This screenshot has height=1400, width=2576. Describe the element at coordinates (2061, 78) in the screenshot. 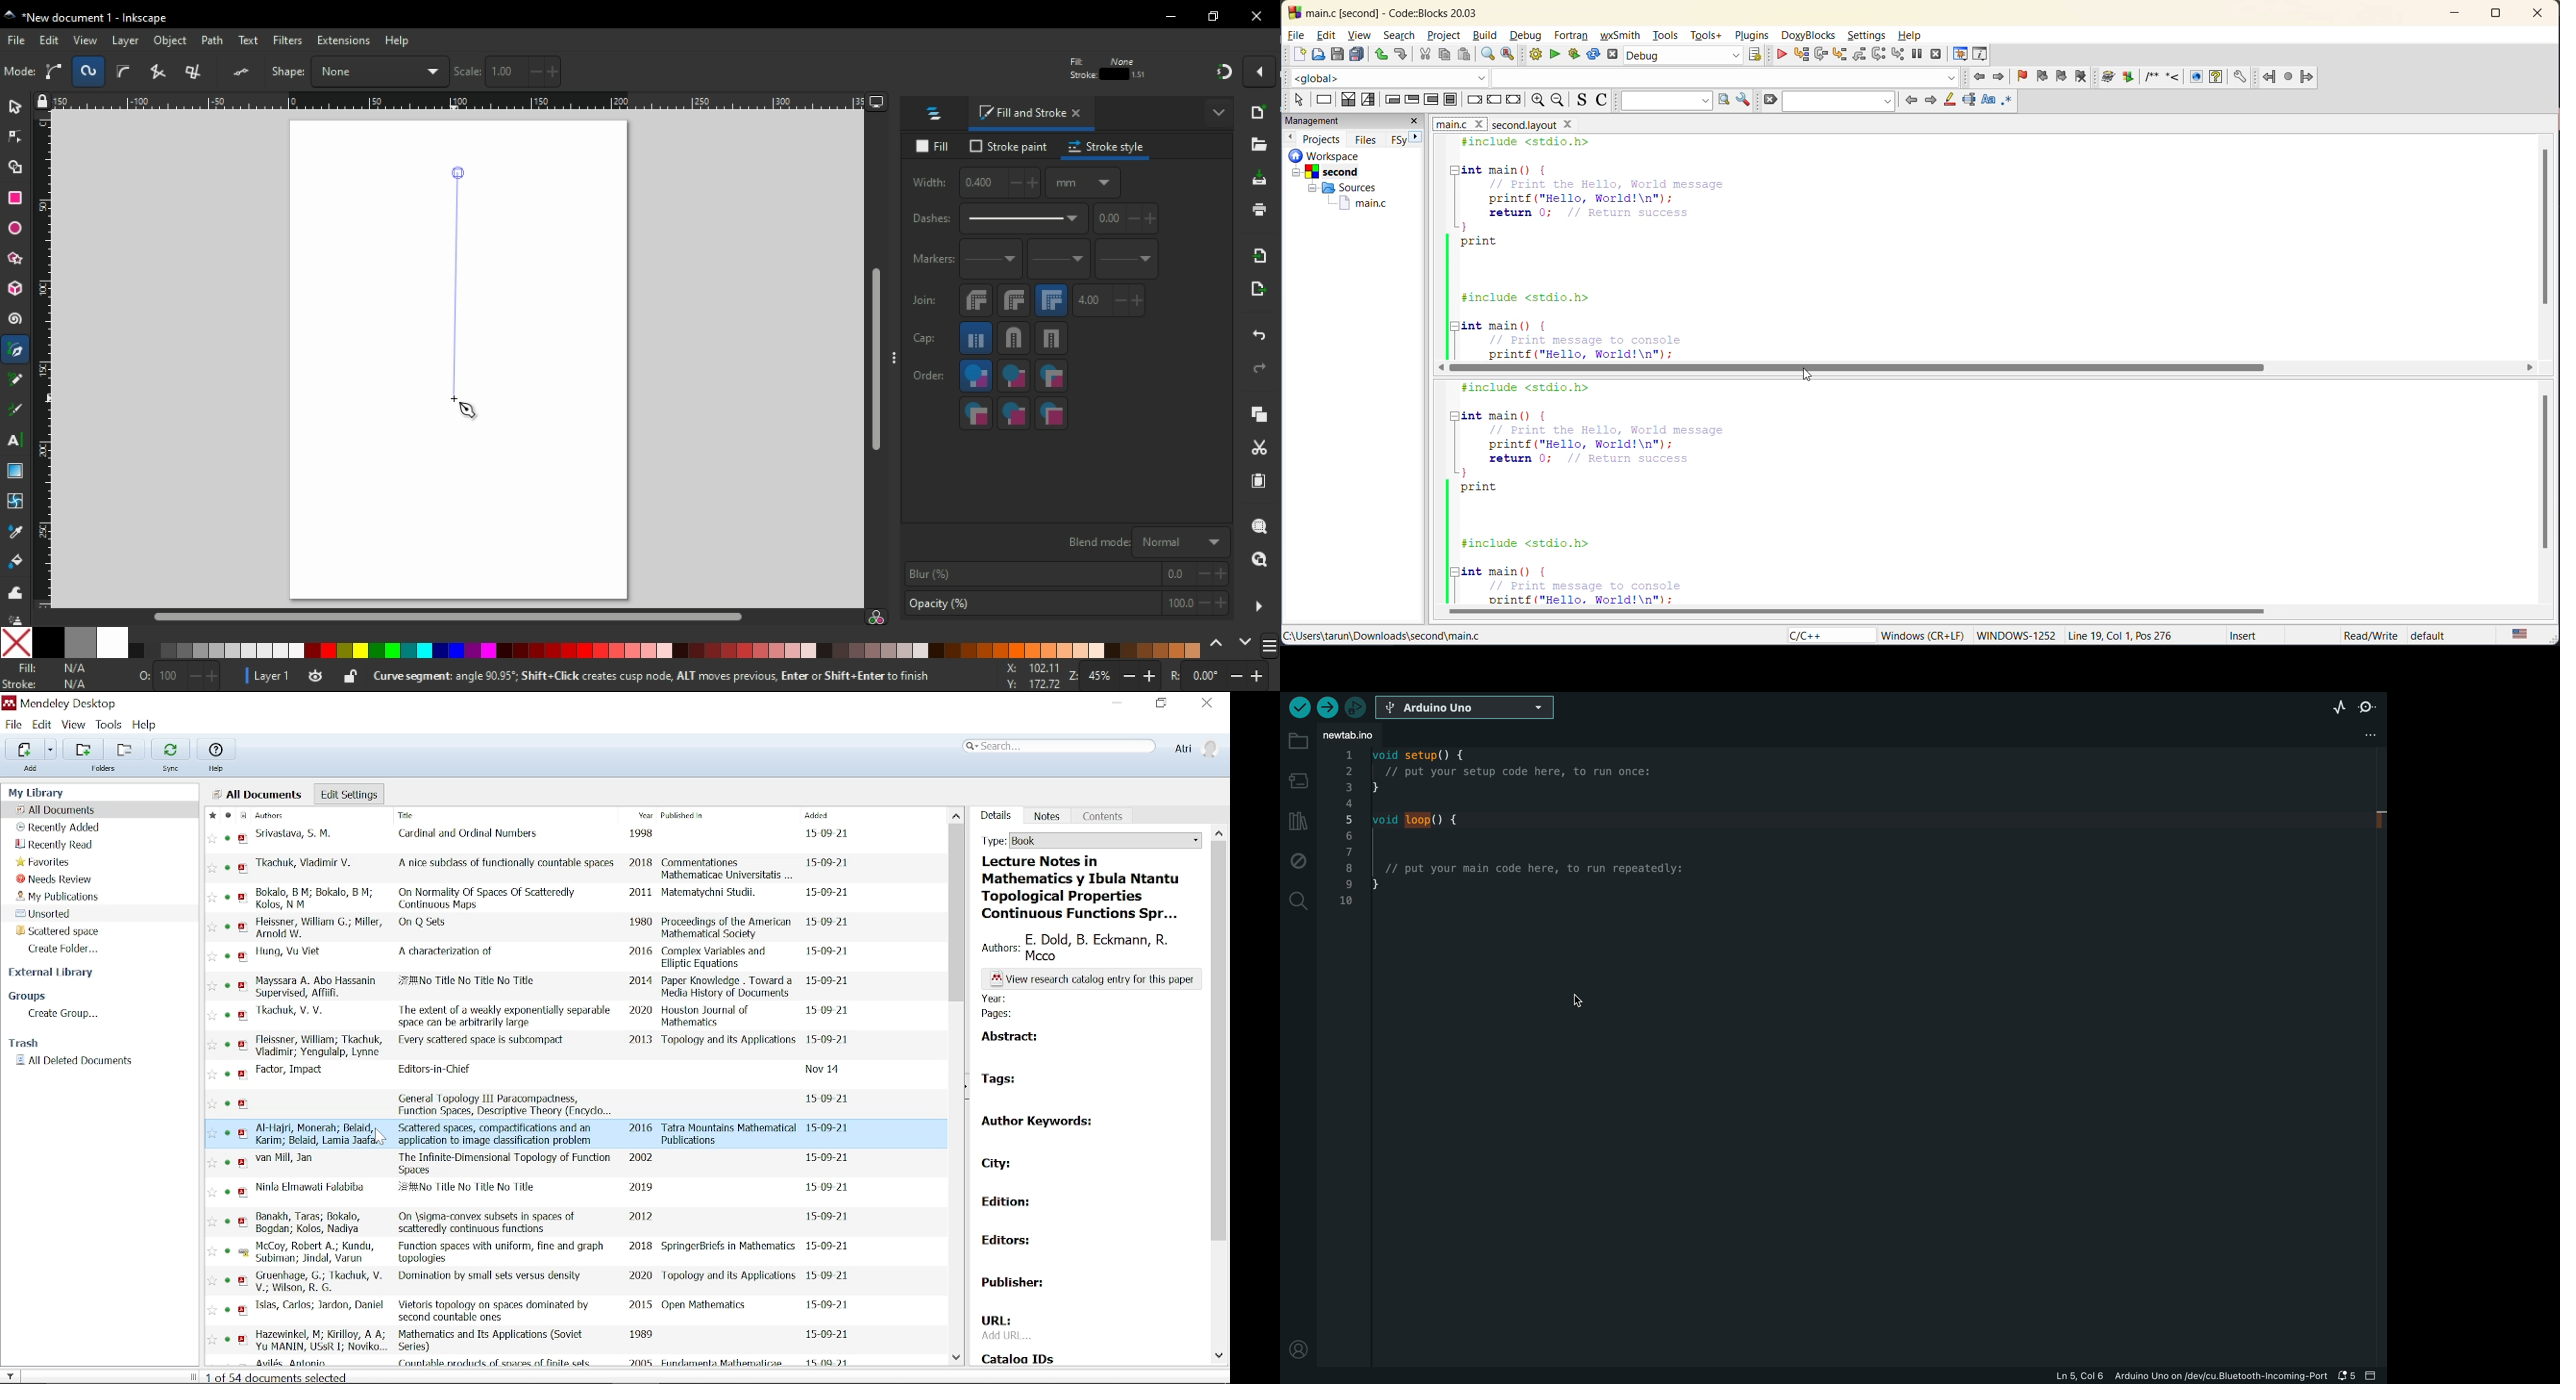

I see `next bookmark` at that location.